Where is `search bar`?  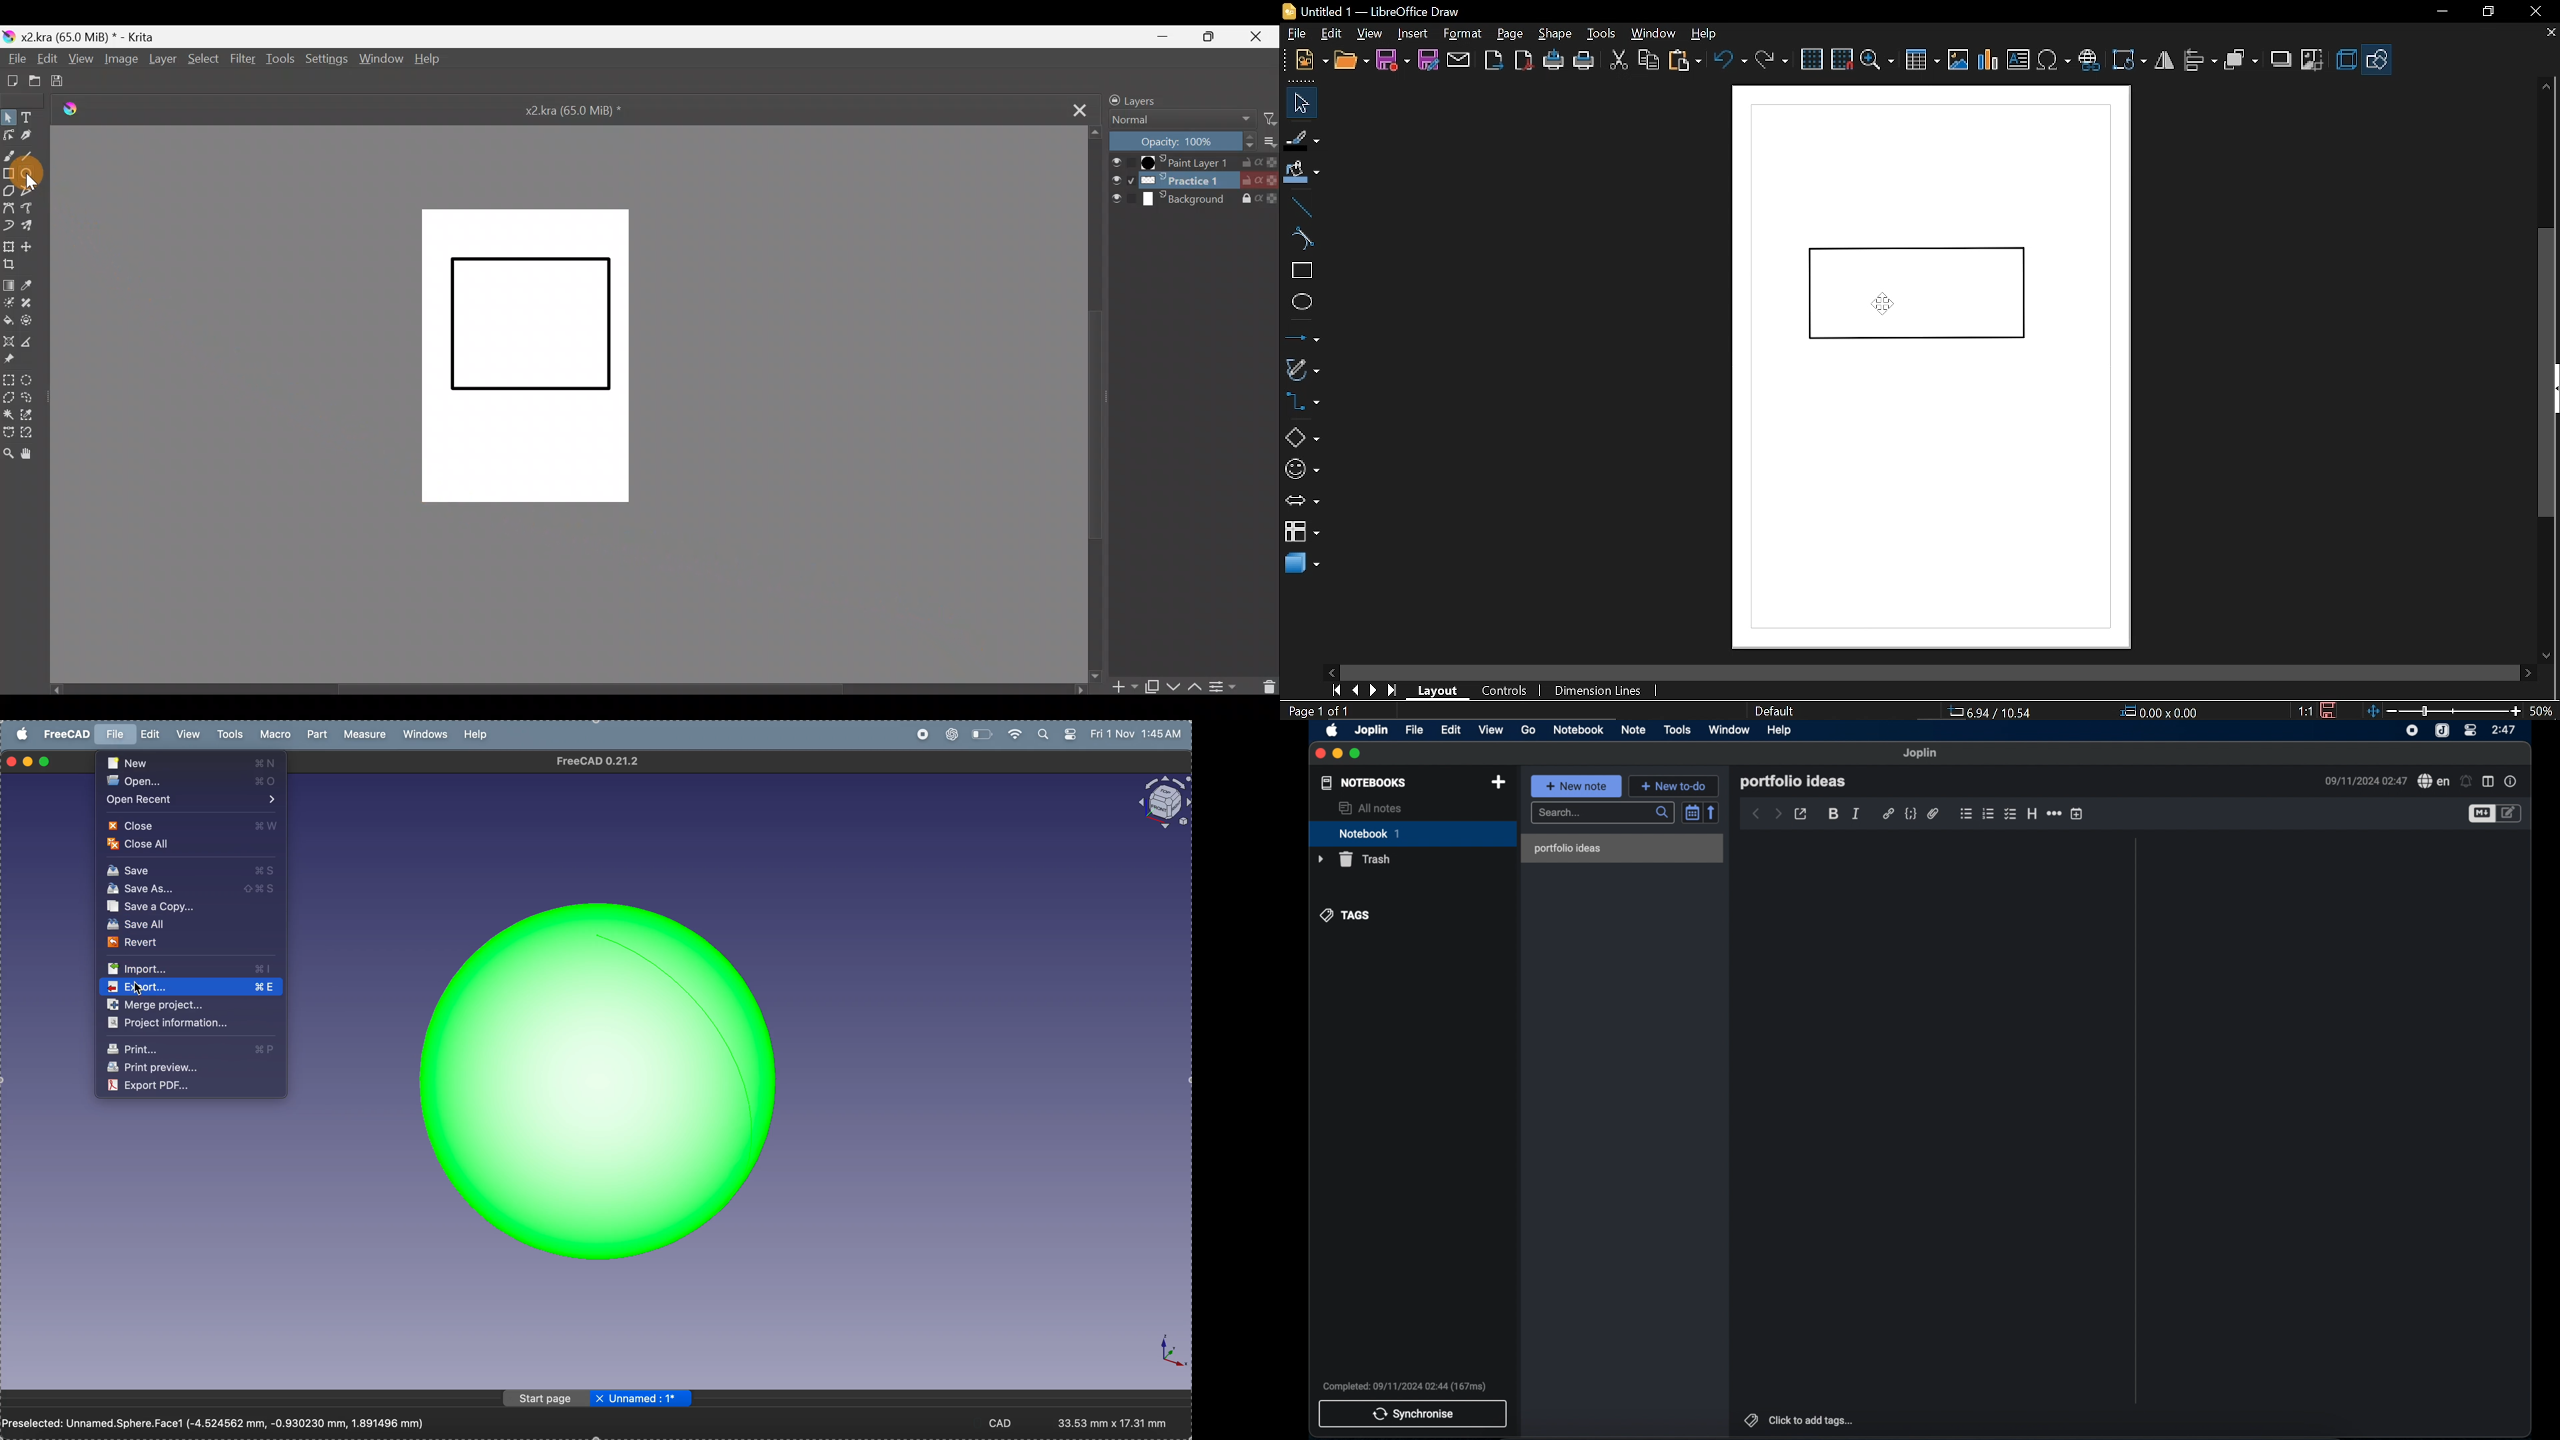
search bar is located at coordinates (1603, 814).